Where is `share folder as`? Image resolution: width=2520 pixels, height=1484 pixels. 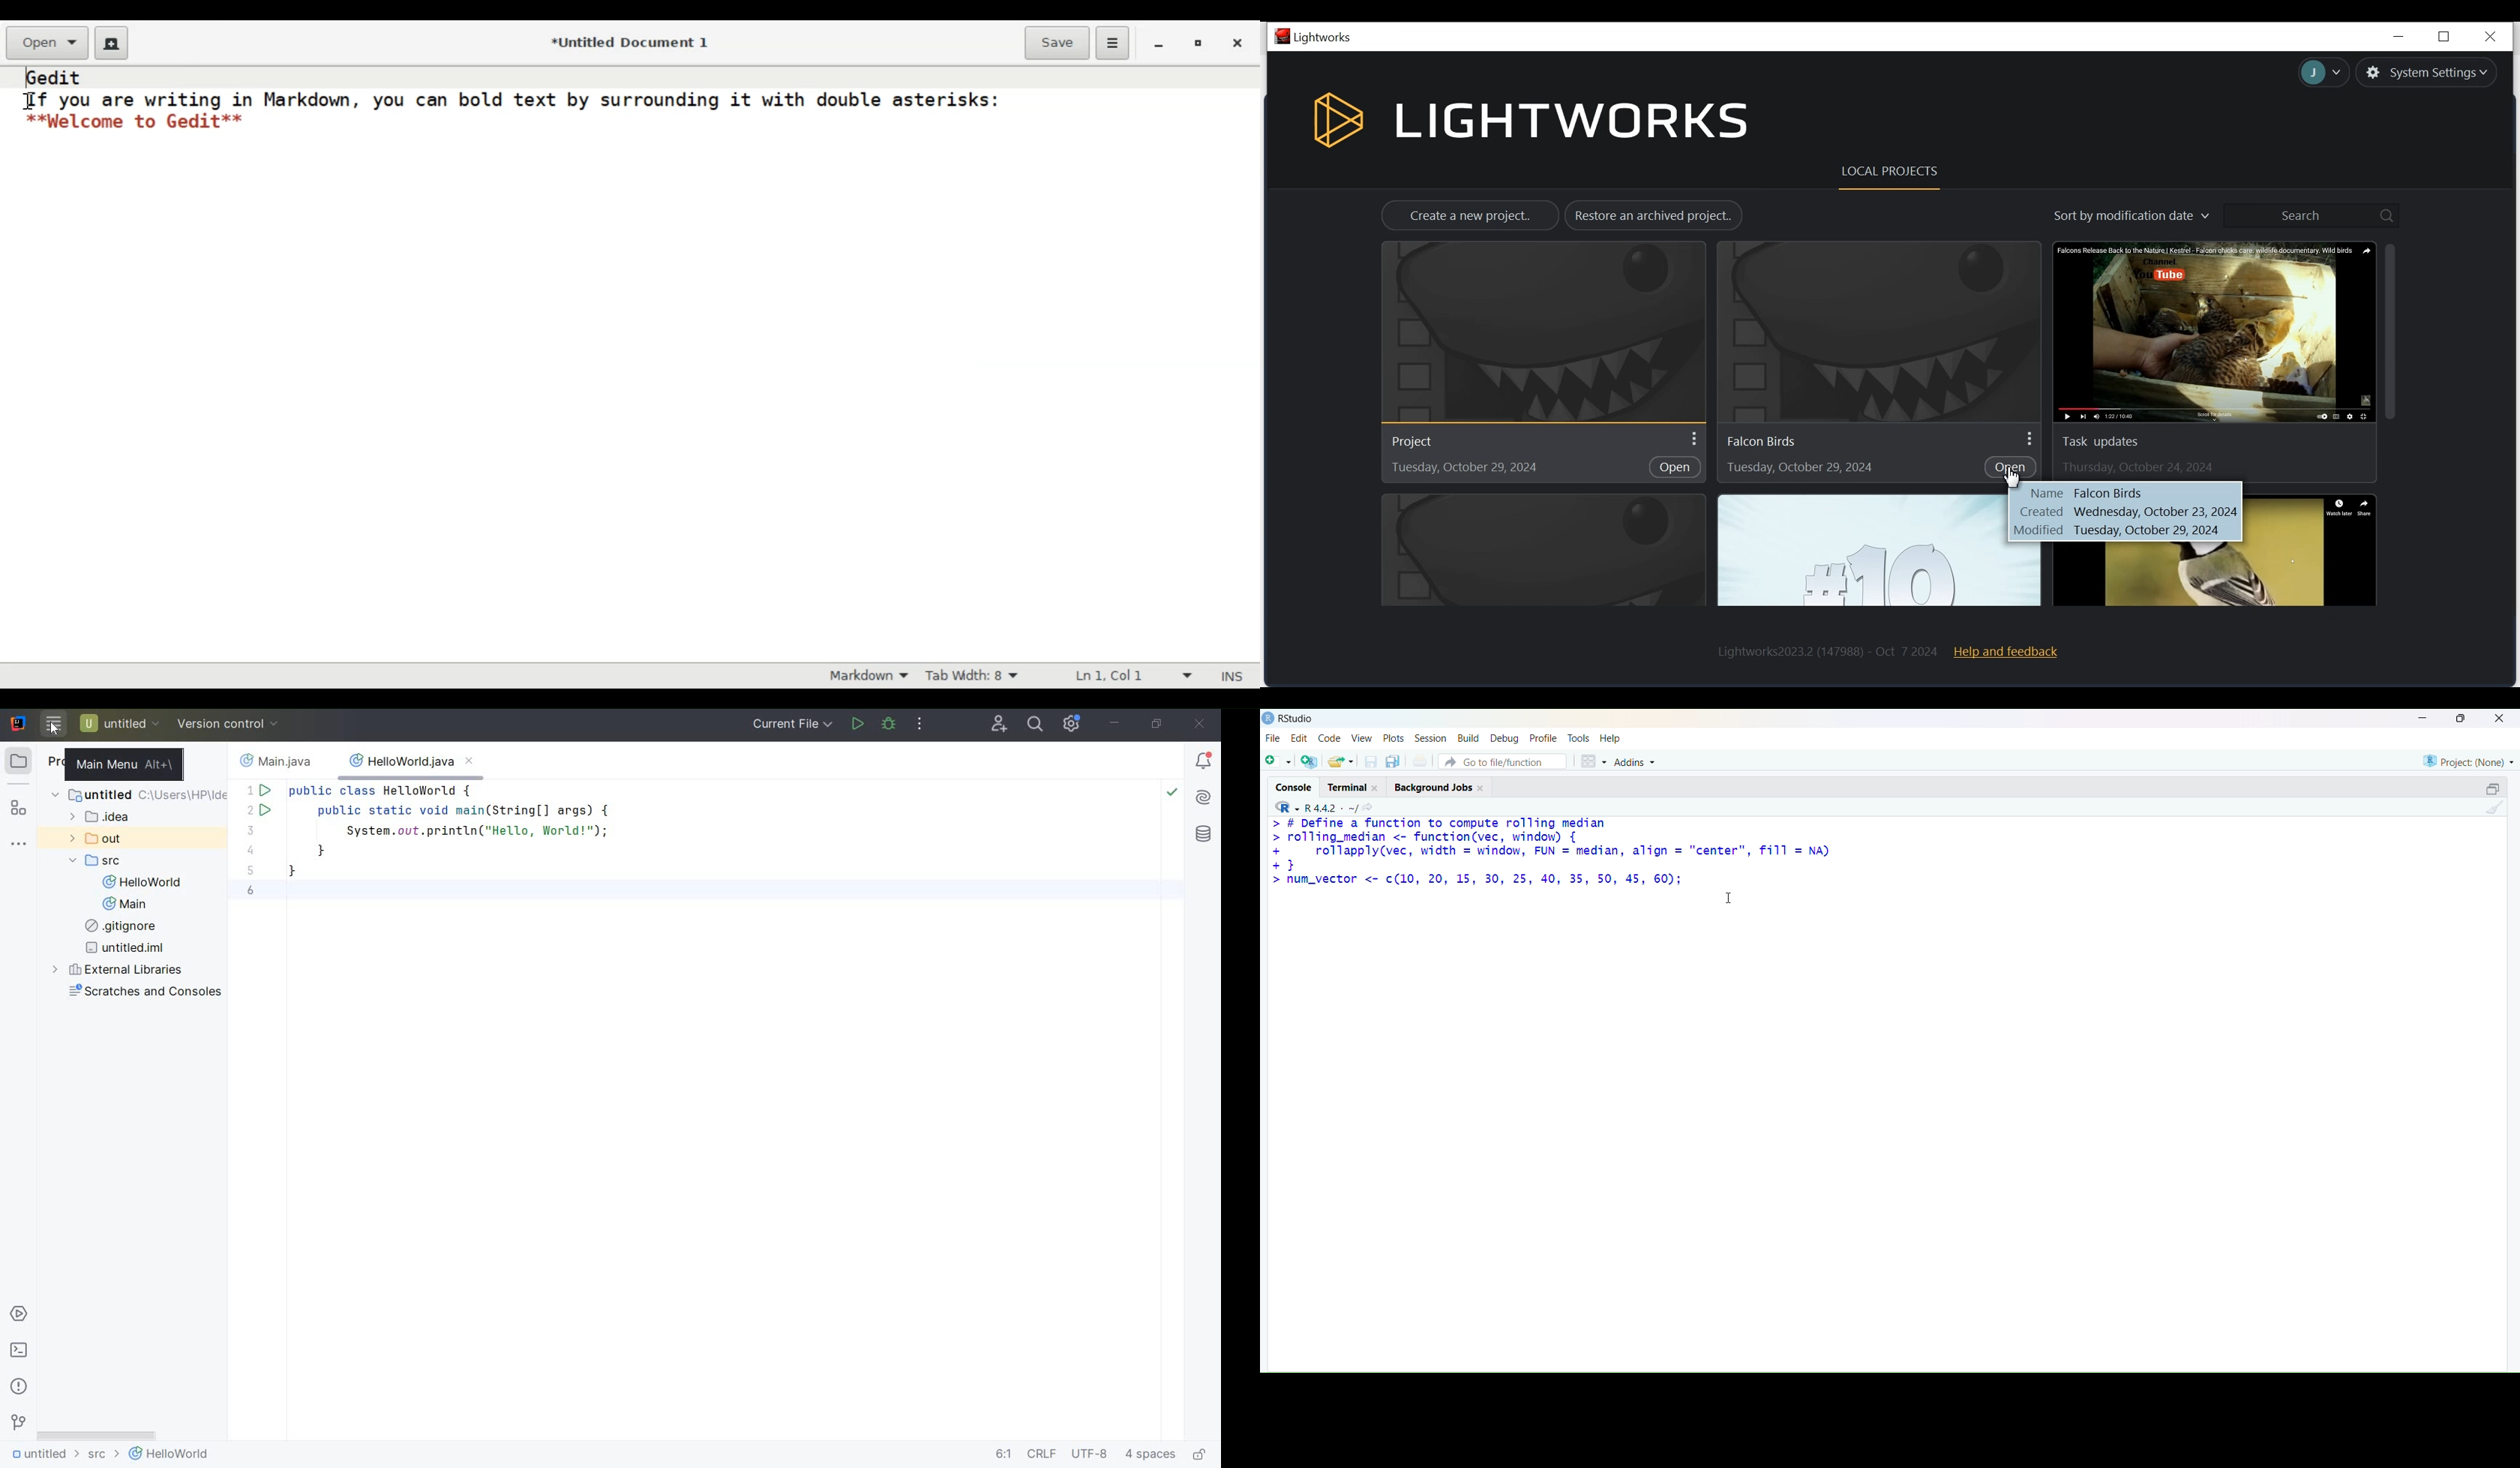 share folder as is located at coordinates (1341, 761).